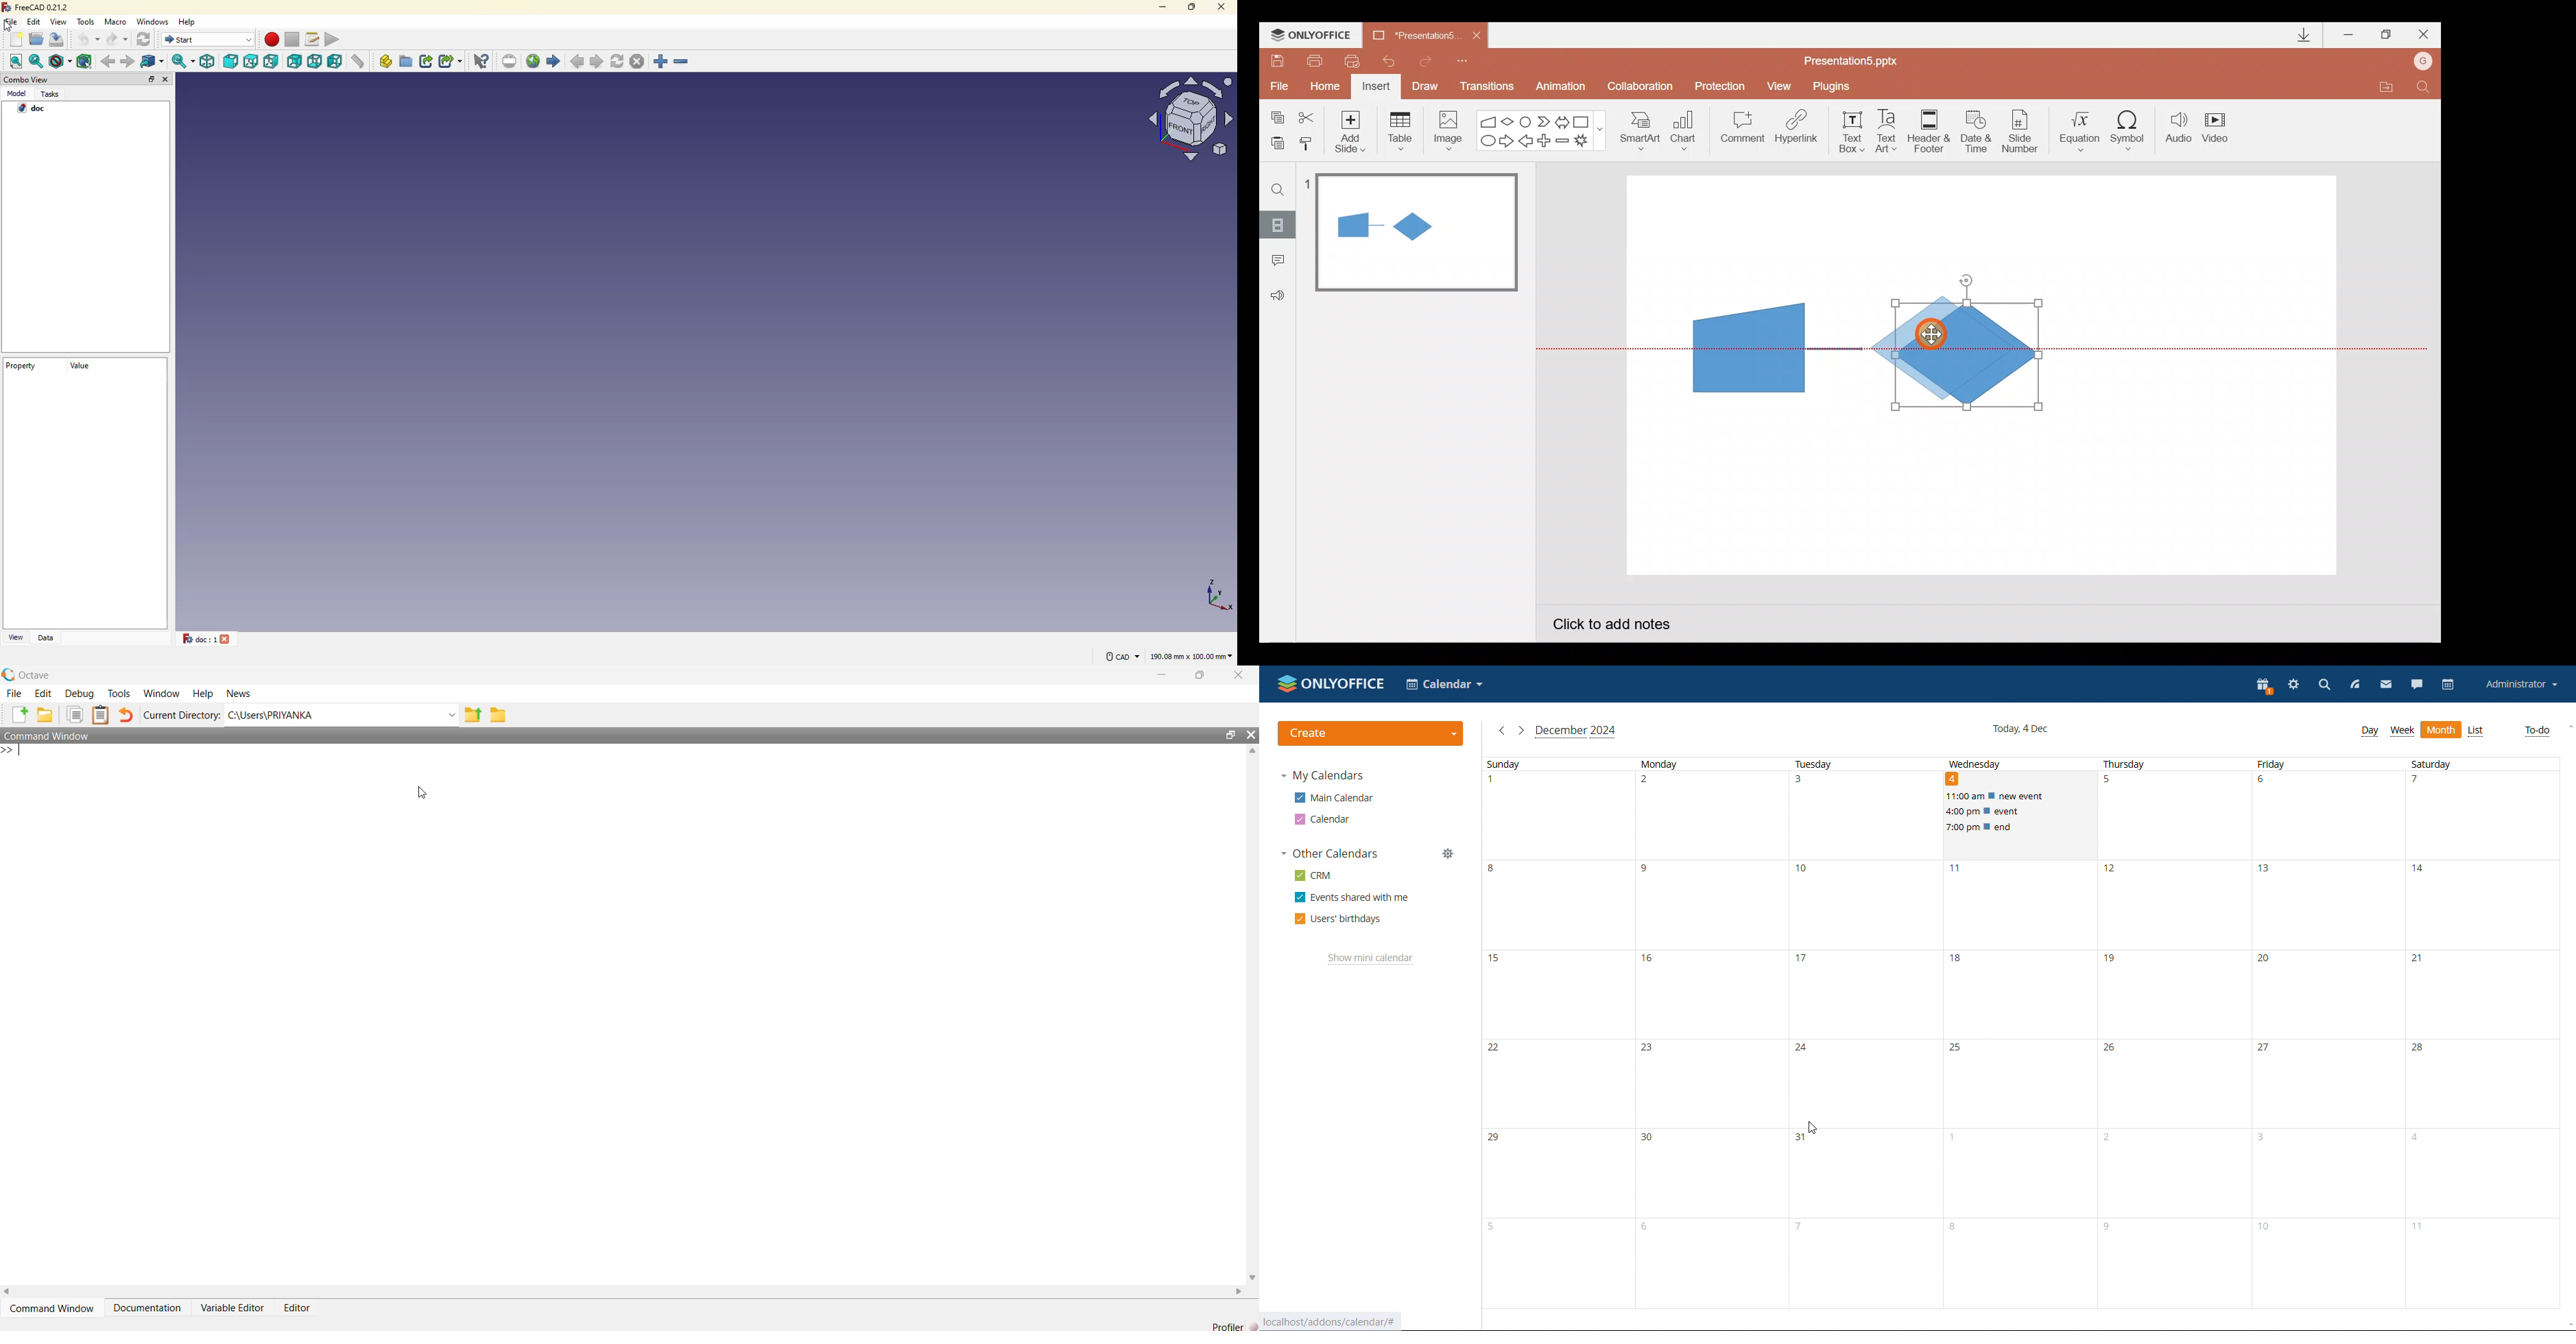 This screenshot has width=2576, height=1344. What do you see at coordinates (361, 63) in the screenshot?
I see `measure distance` at bounding box center [361, 63].